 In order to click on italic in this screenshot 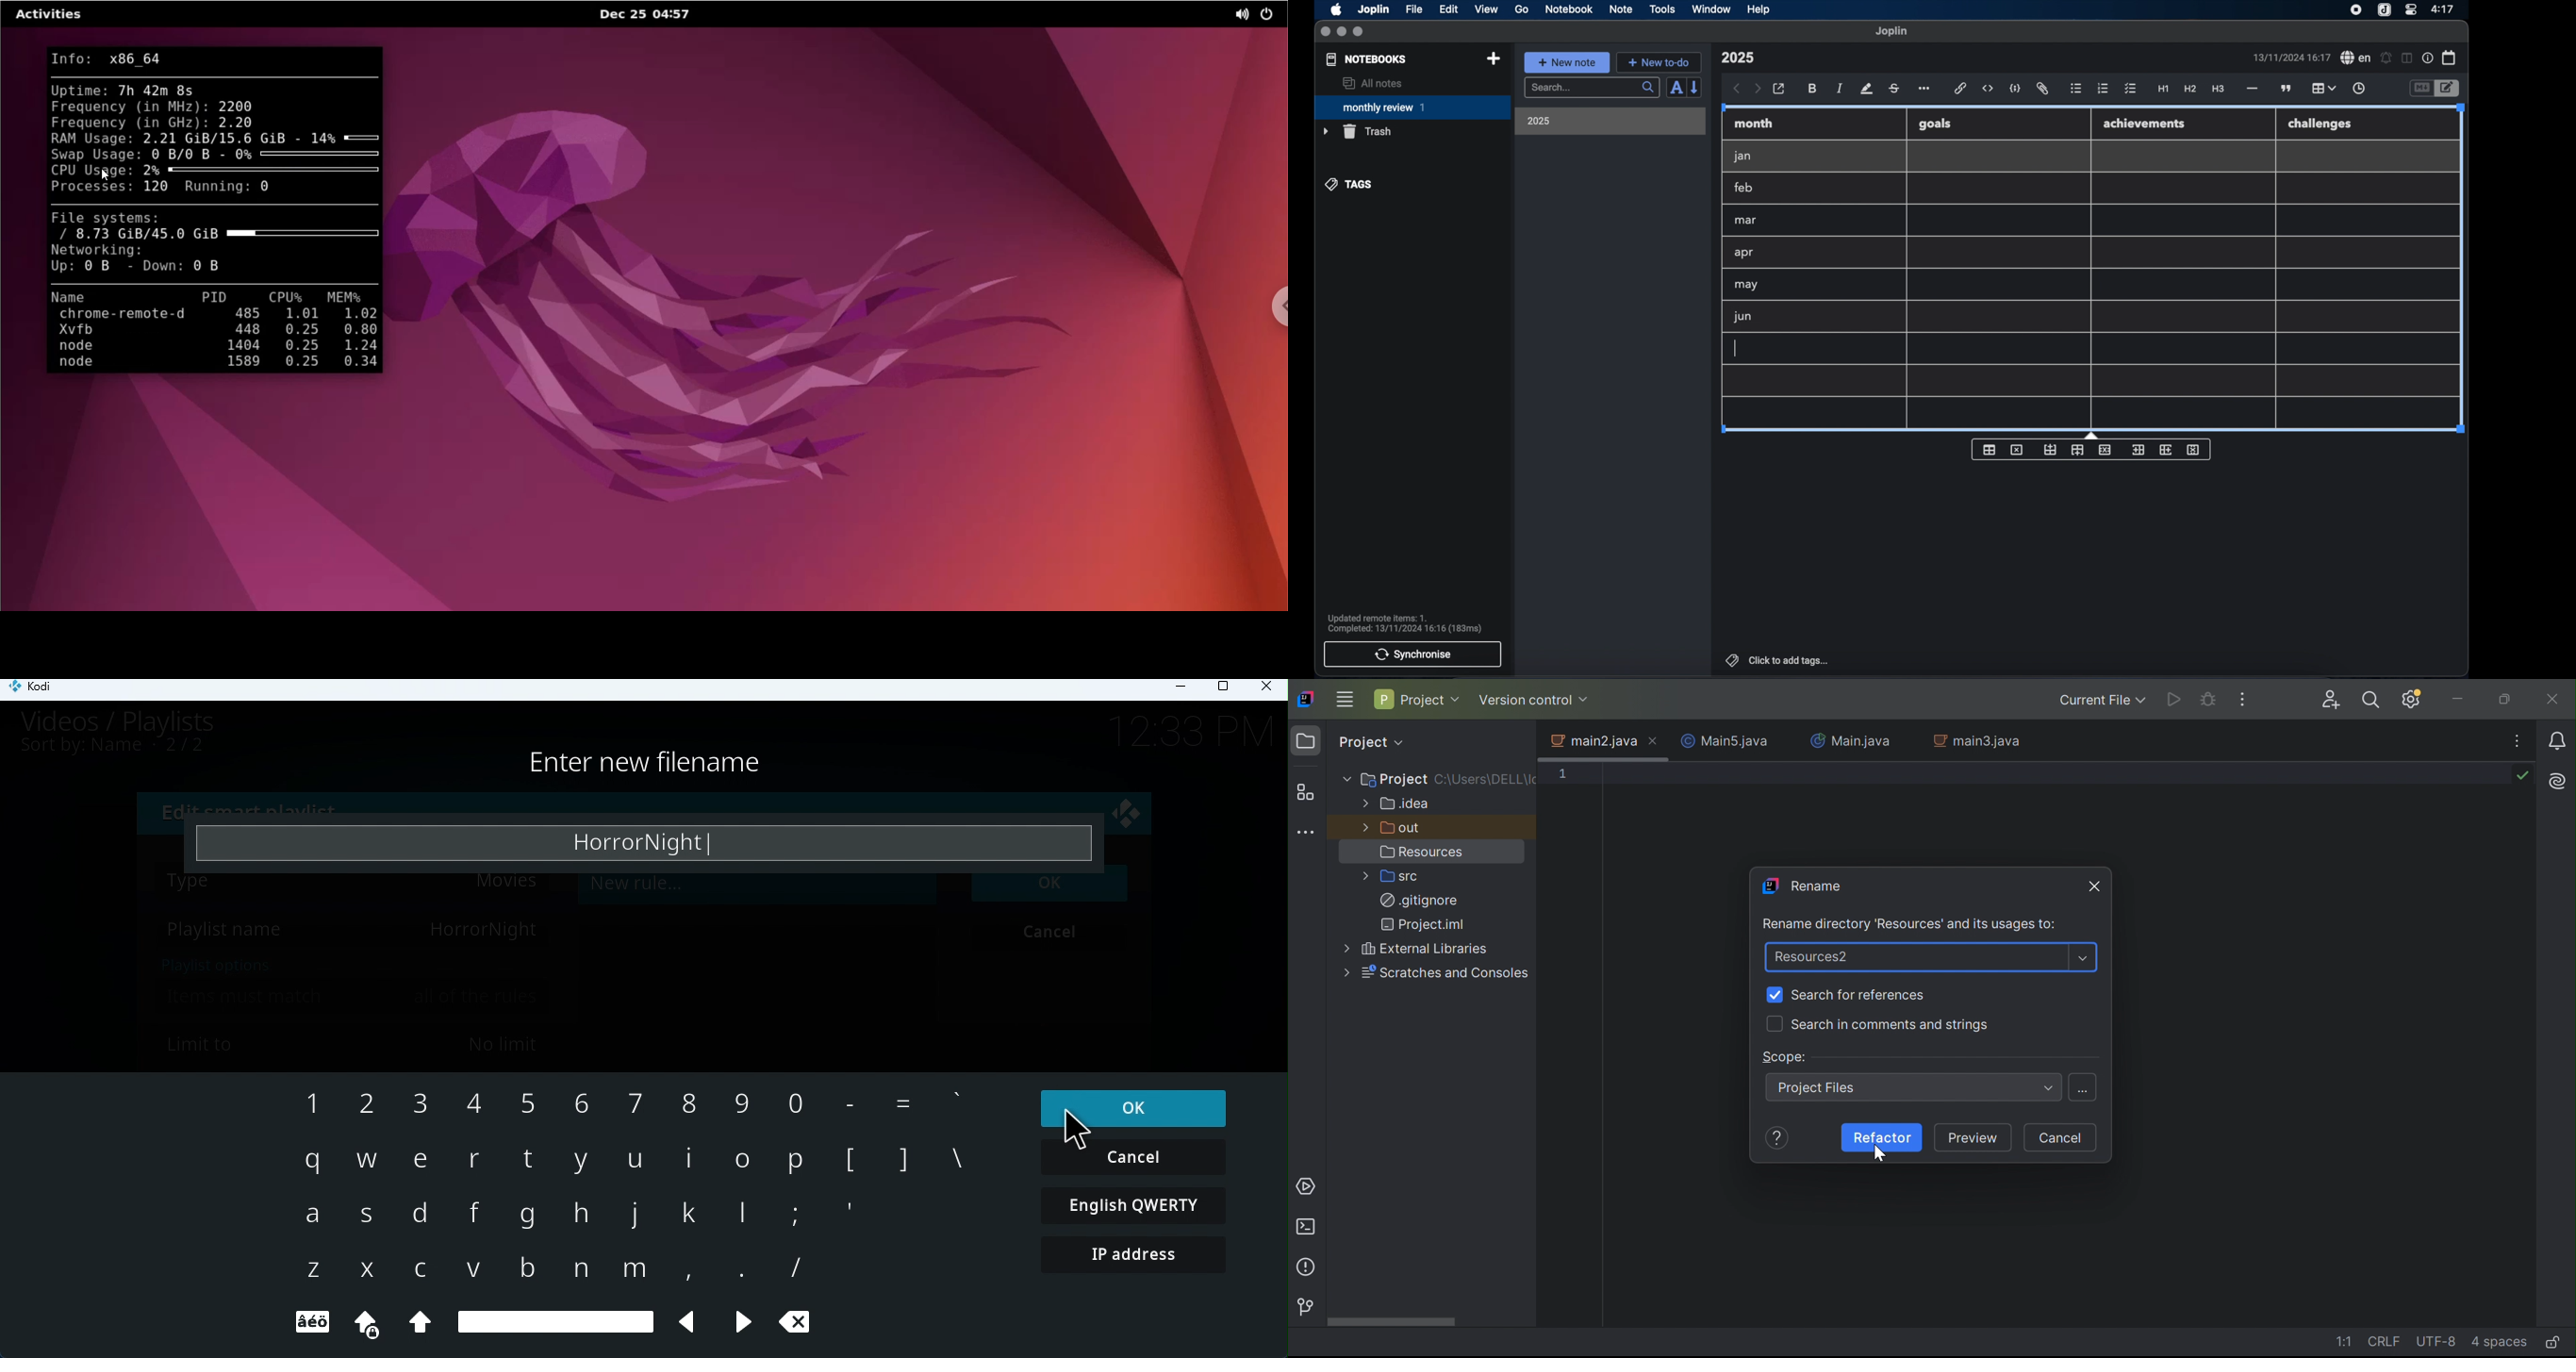, I will do `click(1840, 88)`.